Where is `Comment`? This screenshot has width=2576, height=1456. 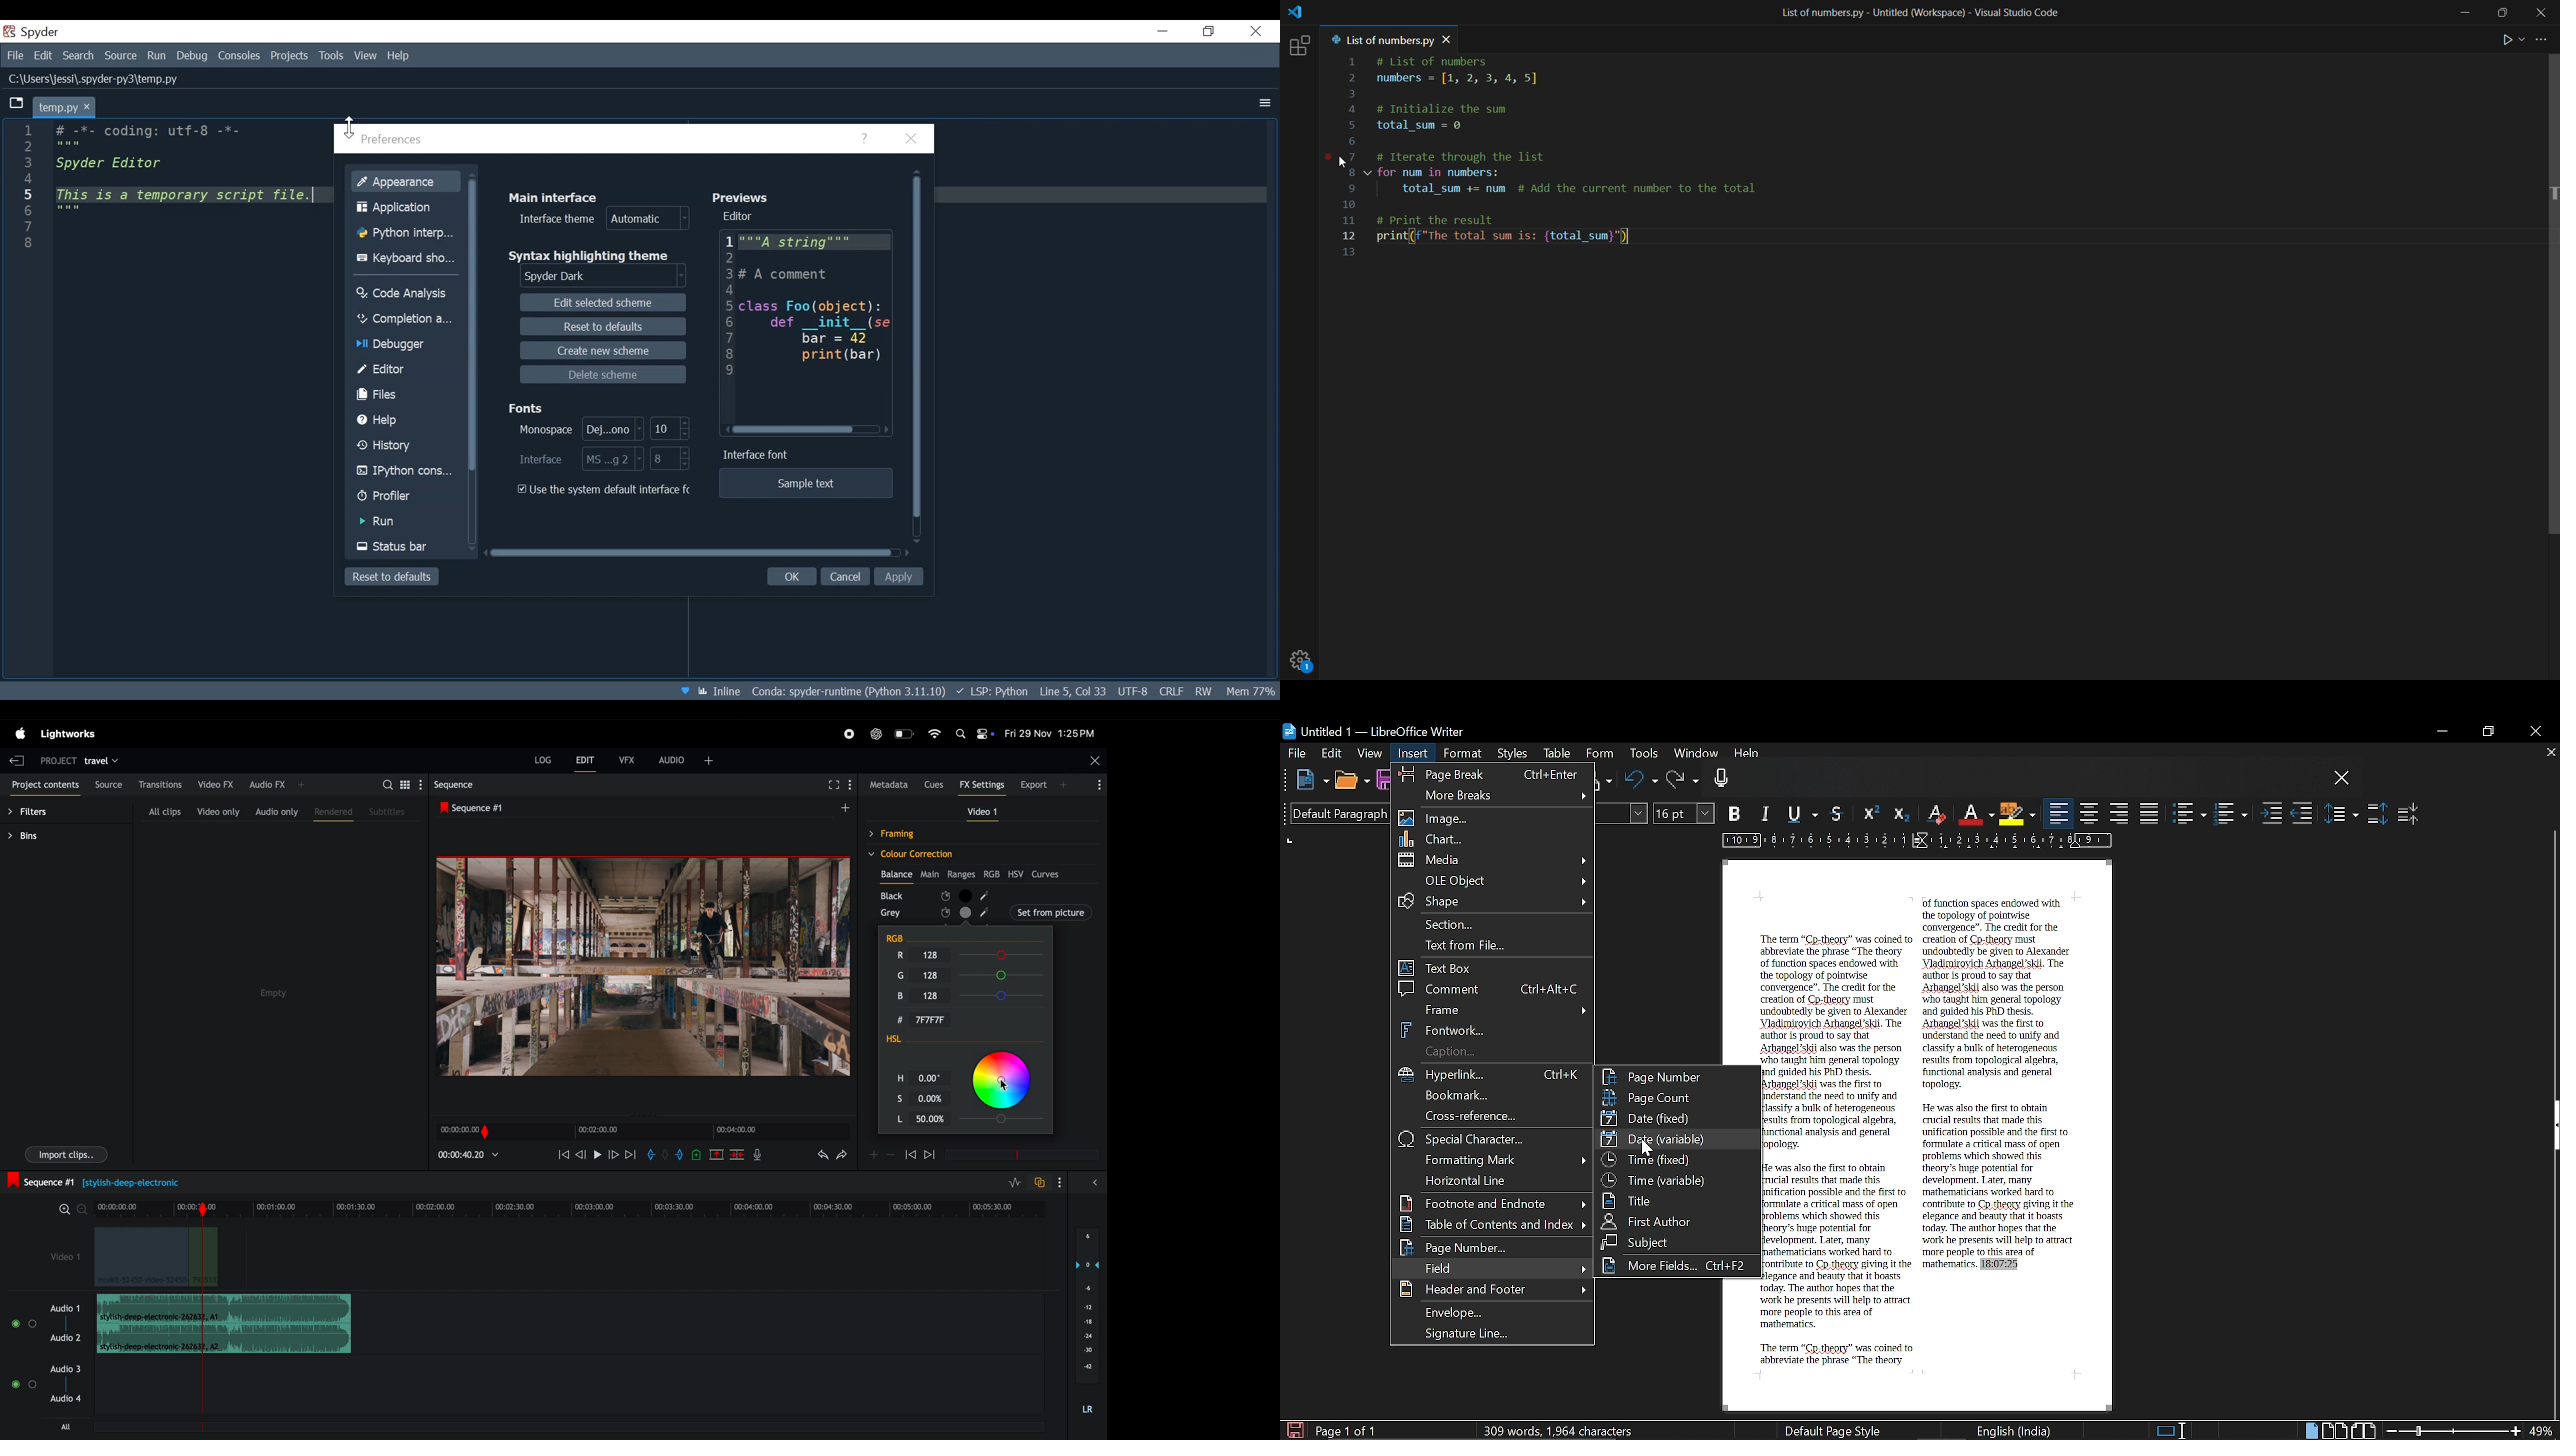
Comment is located at coordinates (1492, 988).